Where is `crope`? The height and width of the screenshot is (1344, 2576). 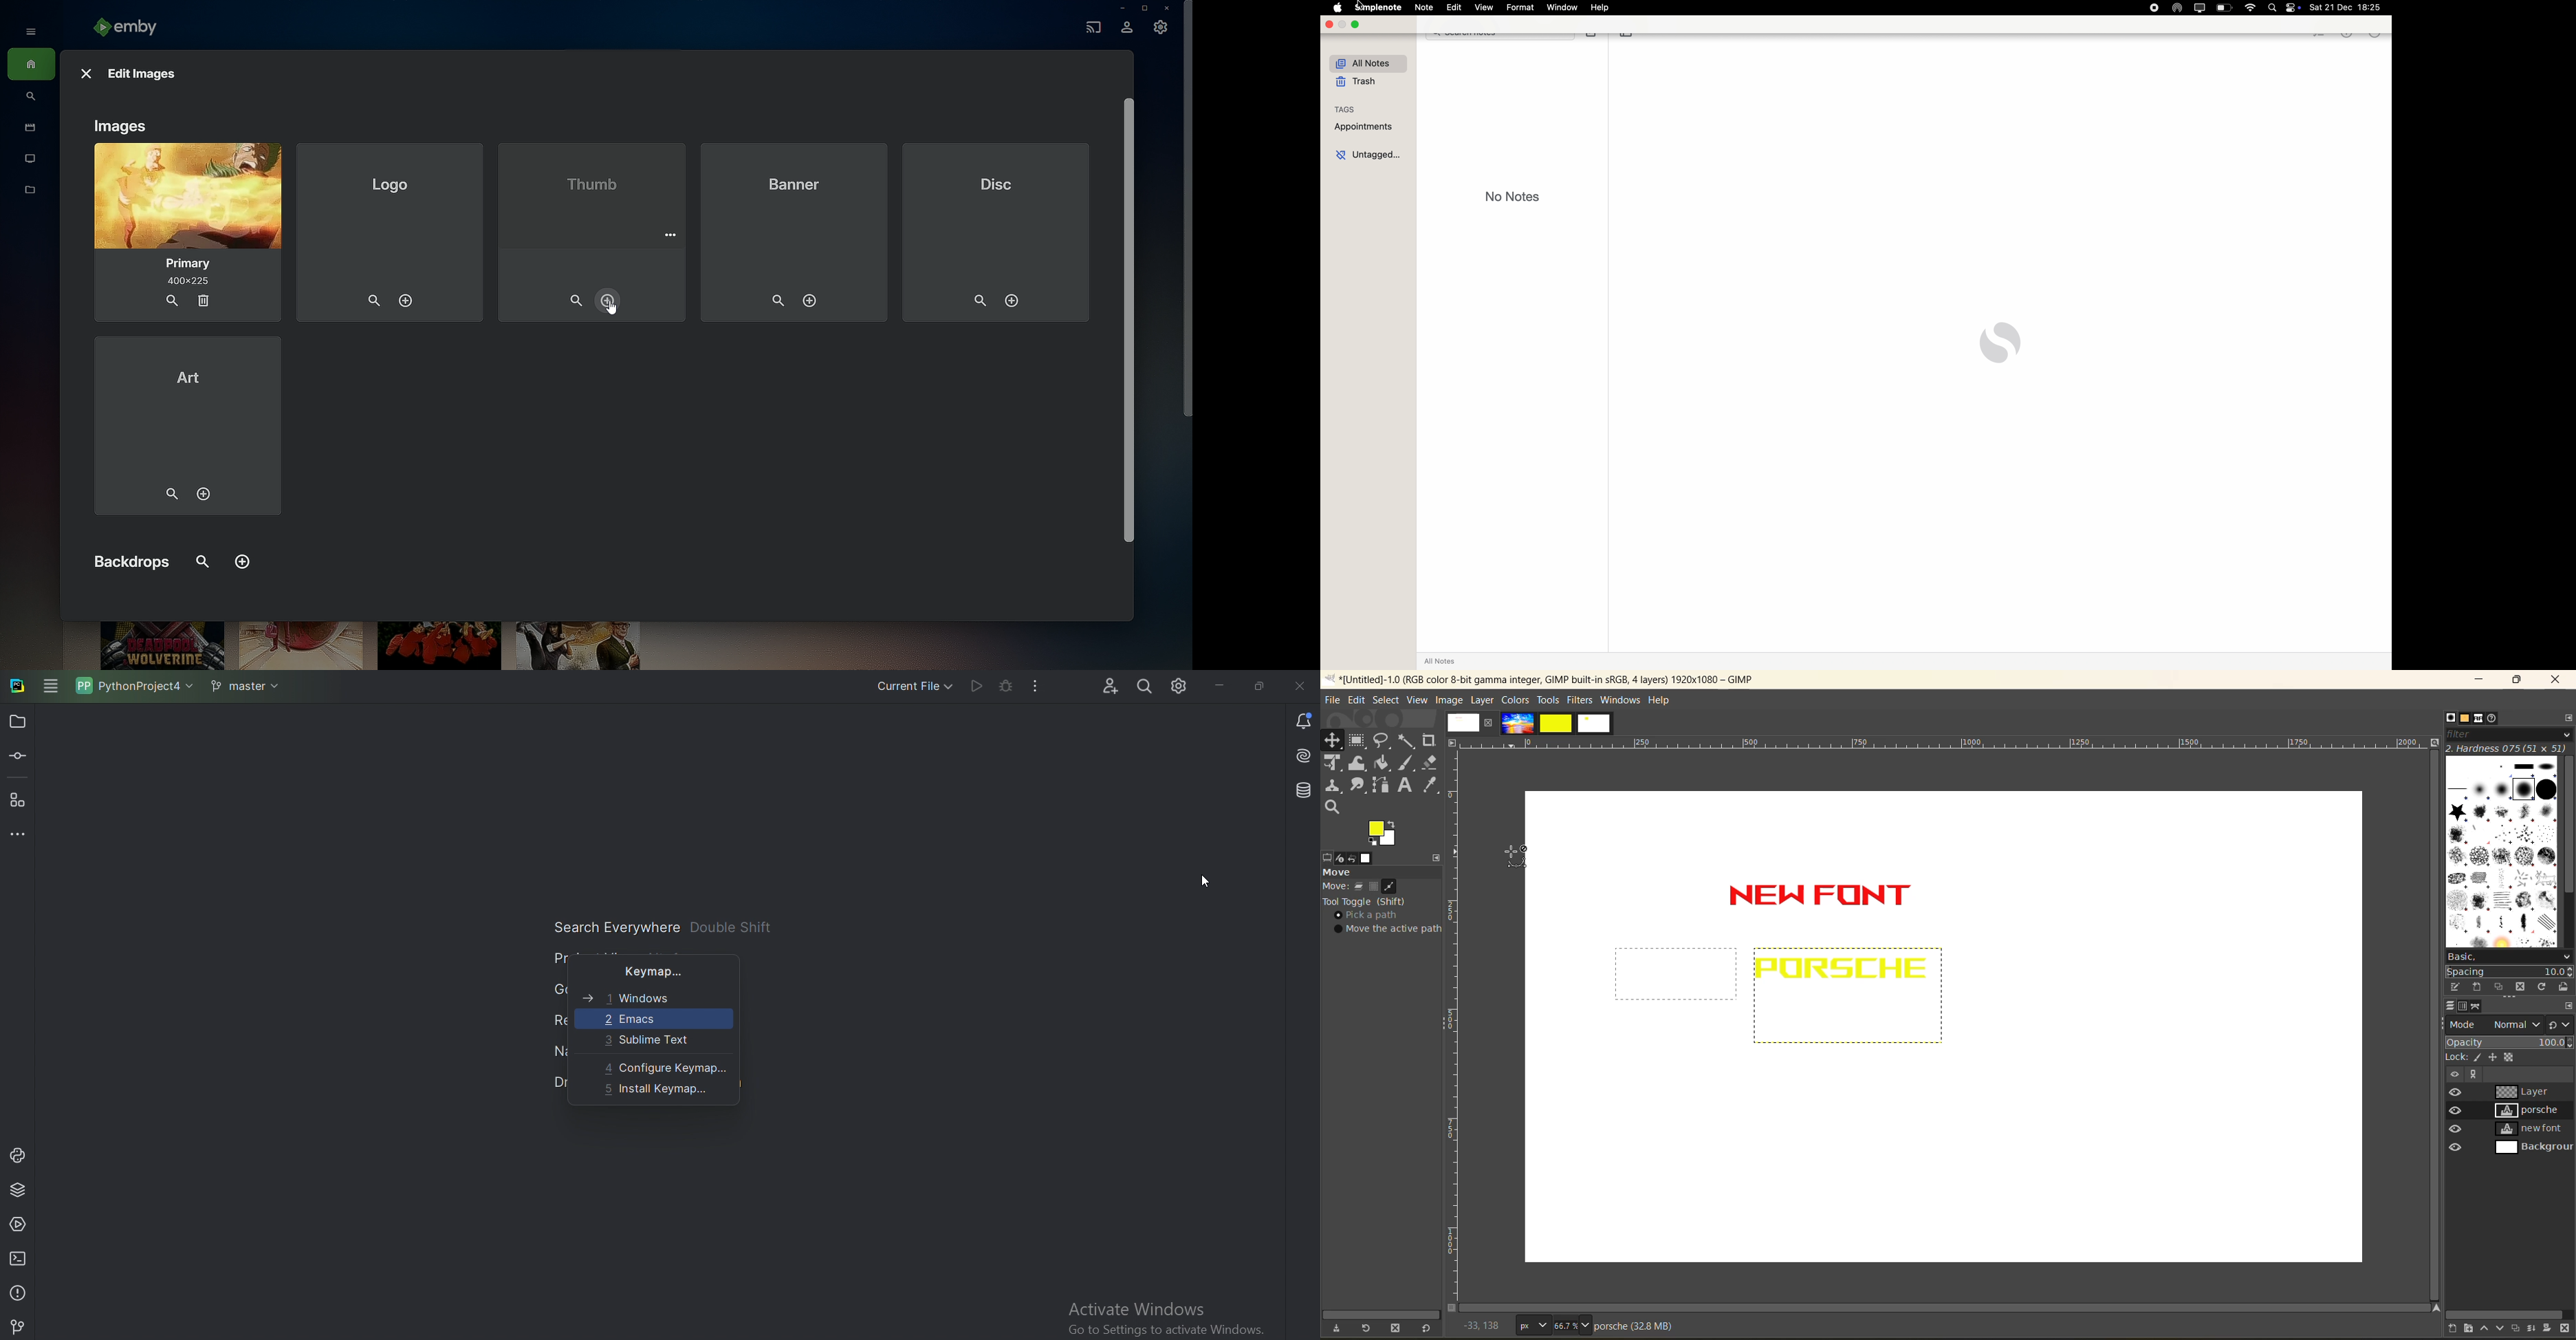
crope is located at coordinates (1429, 741).